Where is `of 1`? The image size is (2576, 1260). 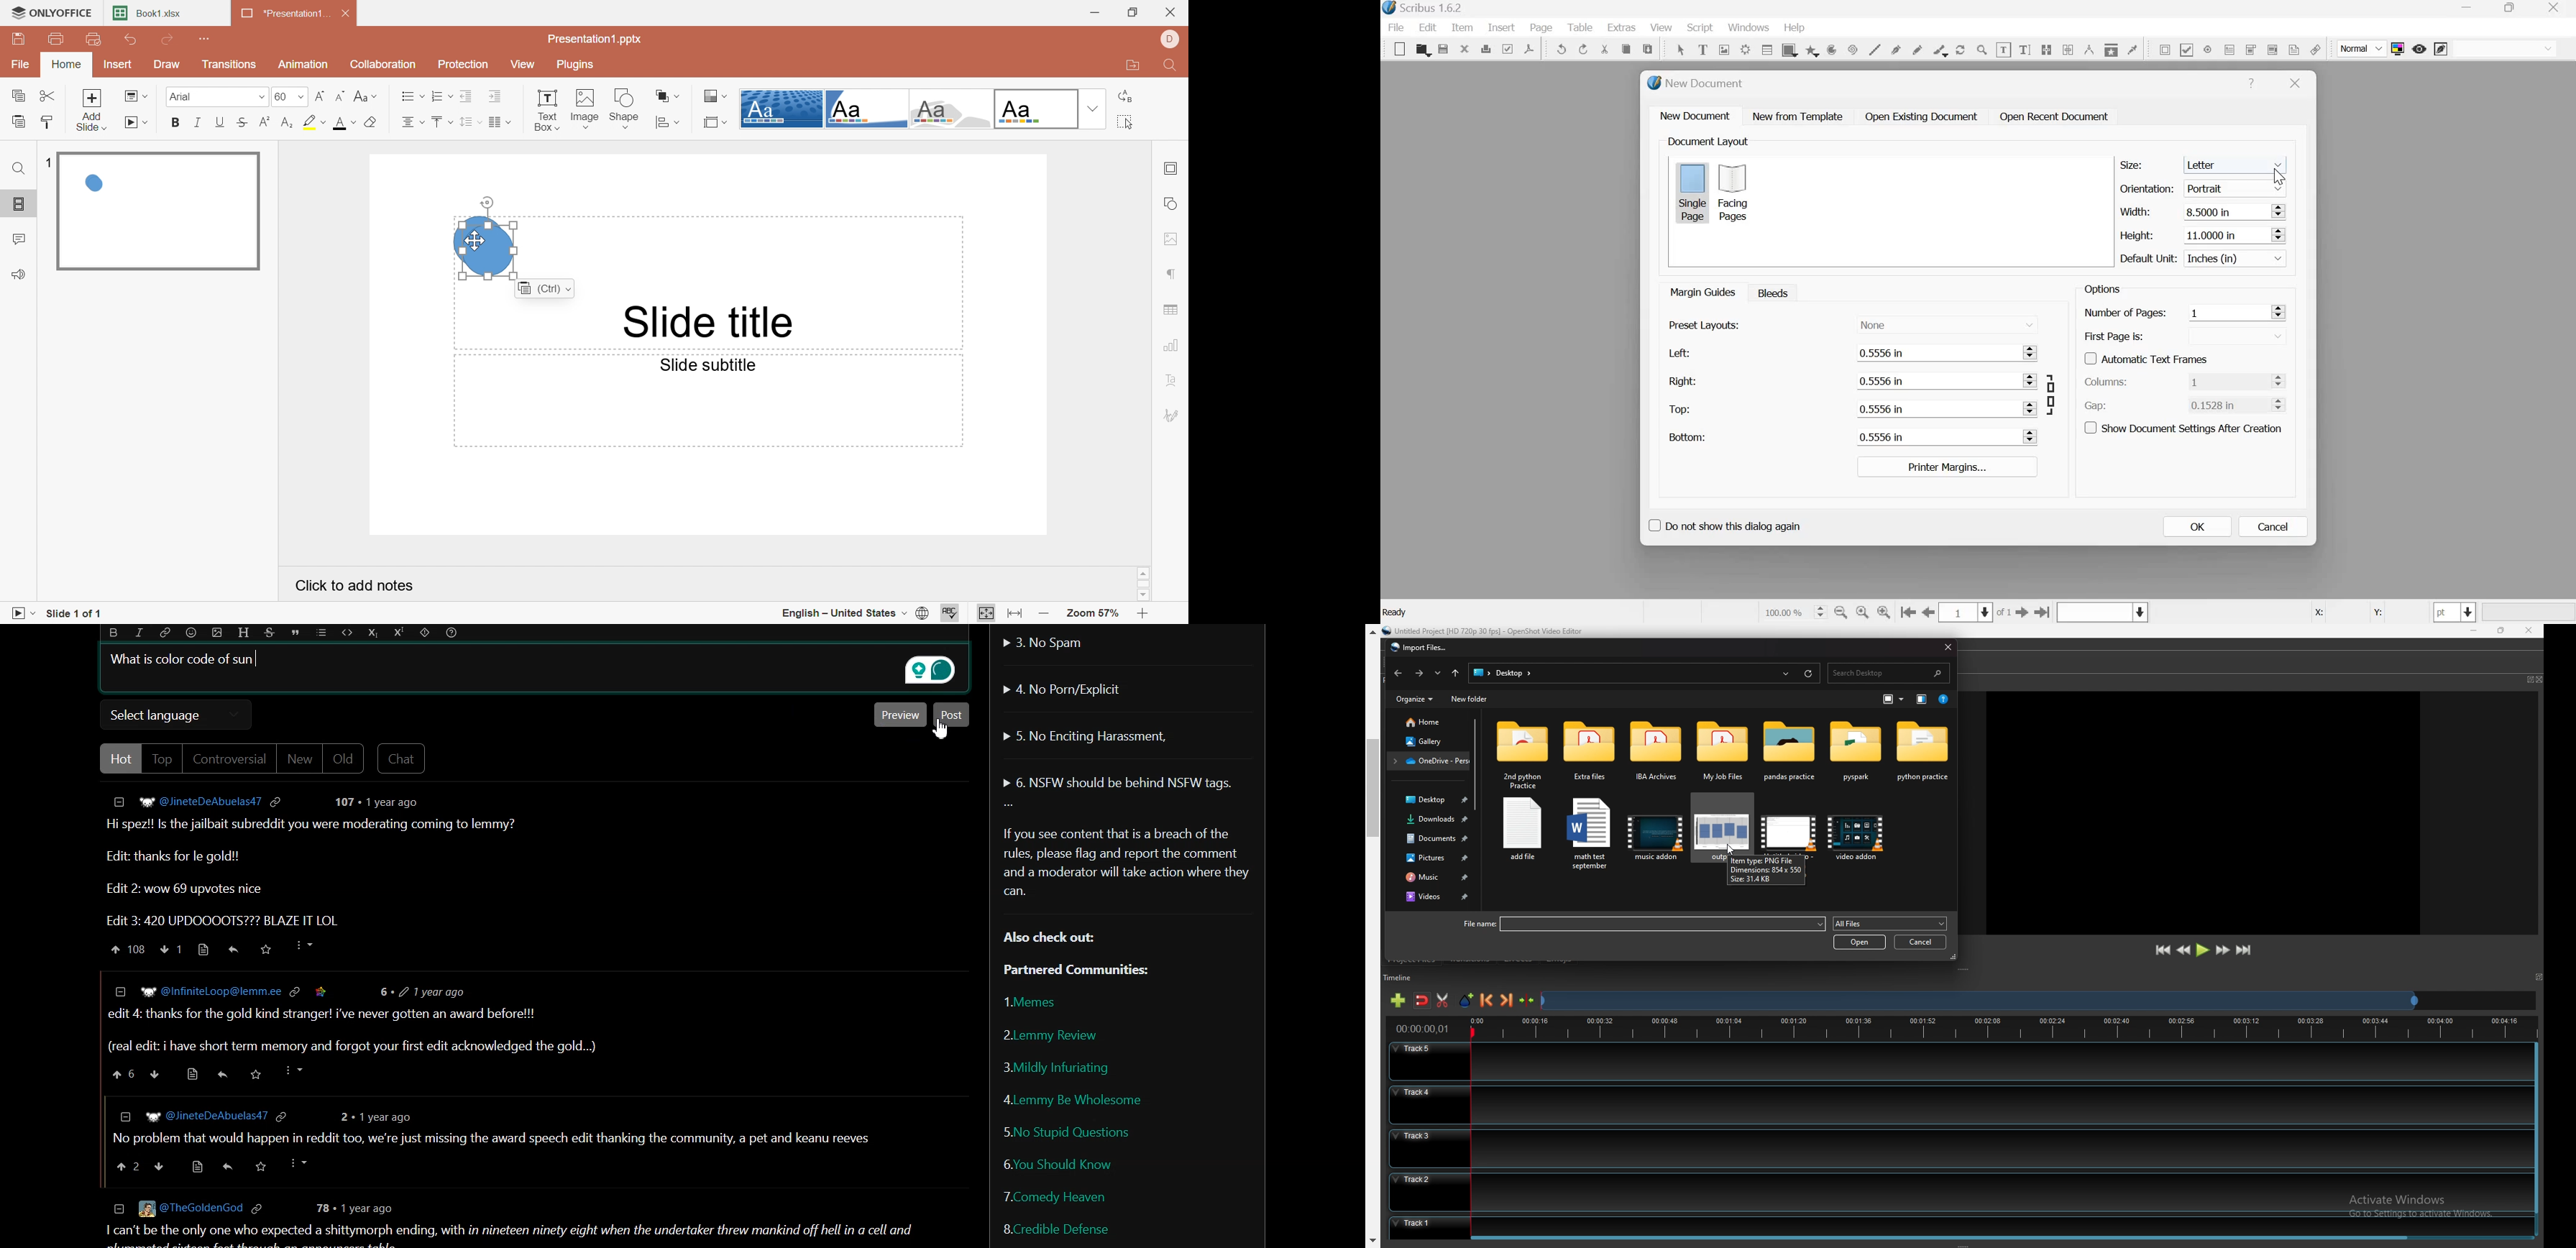 of 1 is located at coordinates (2004, 613).